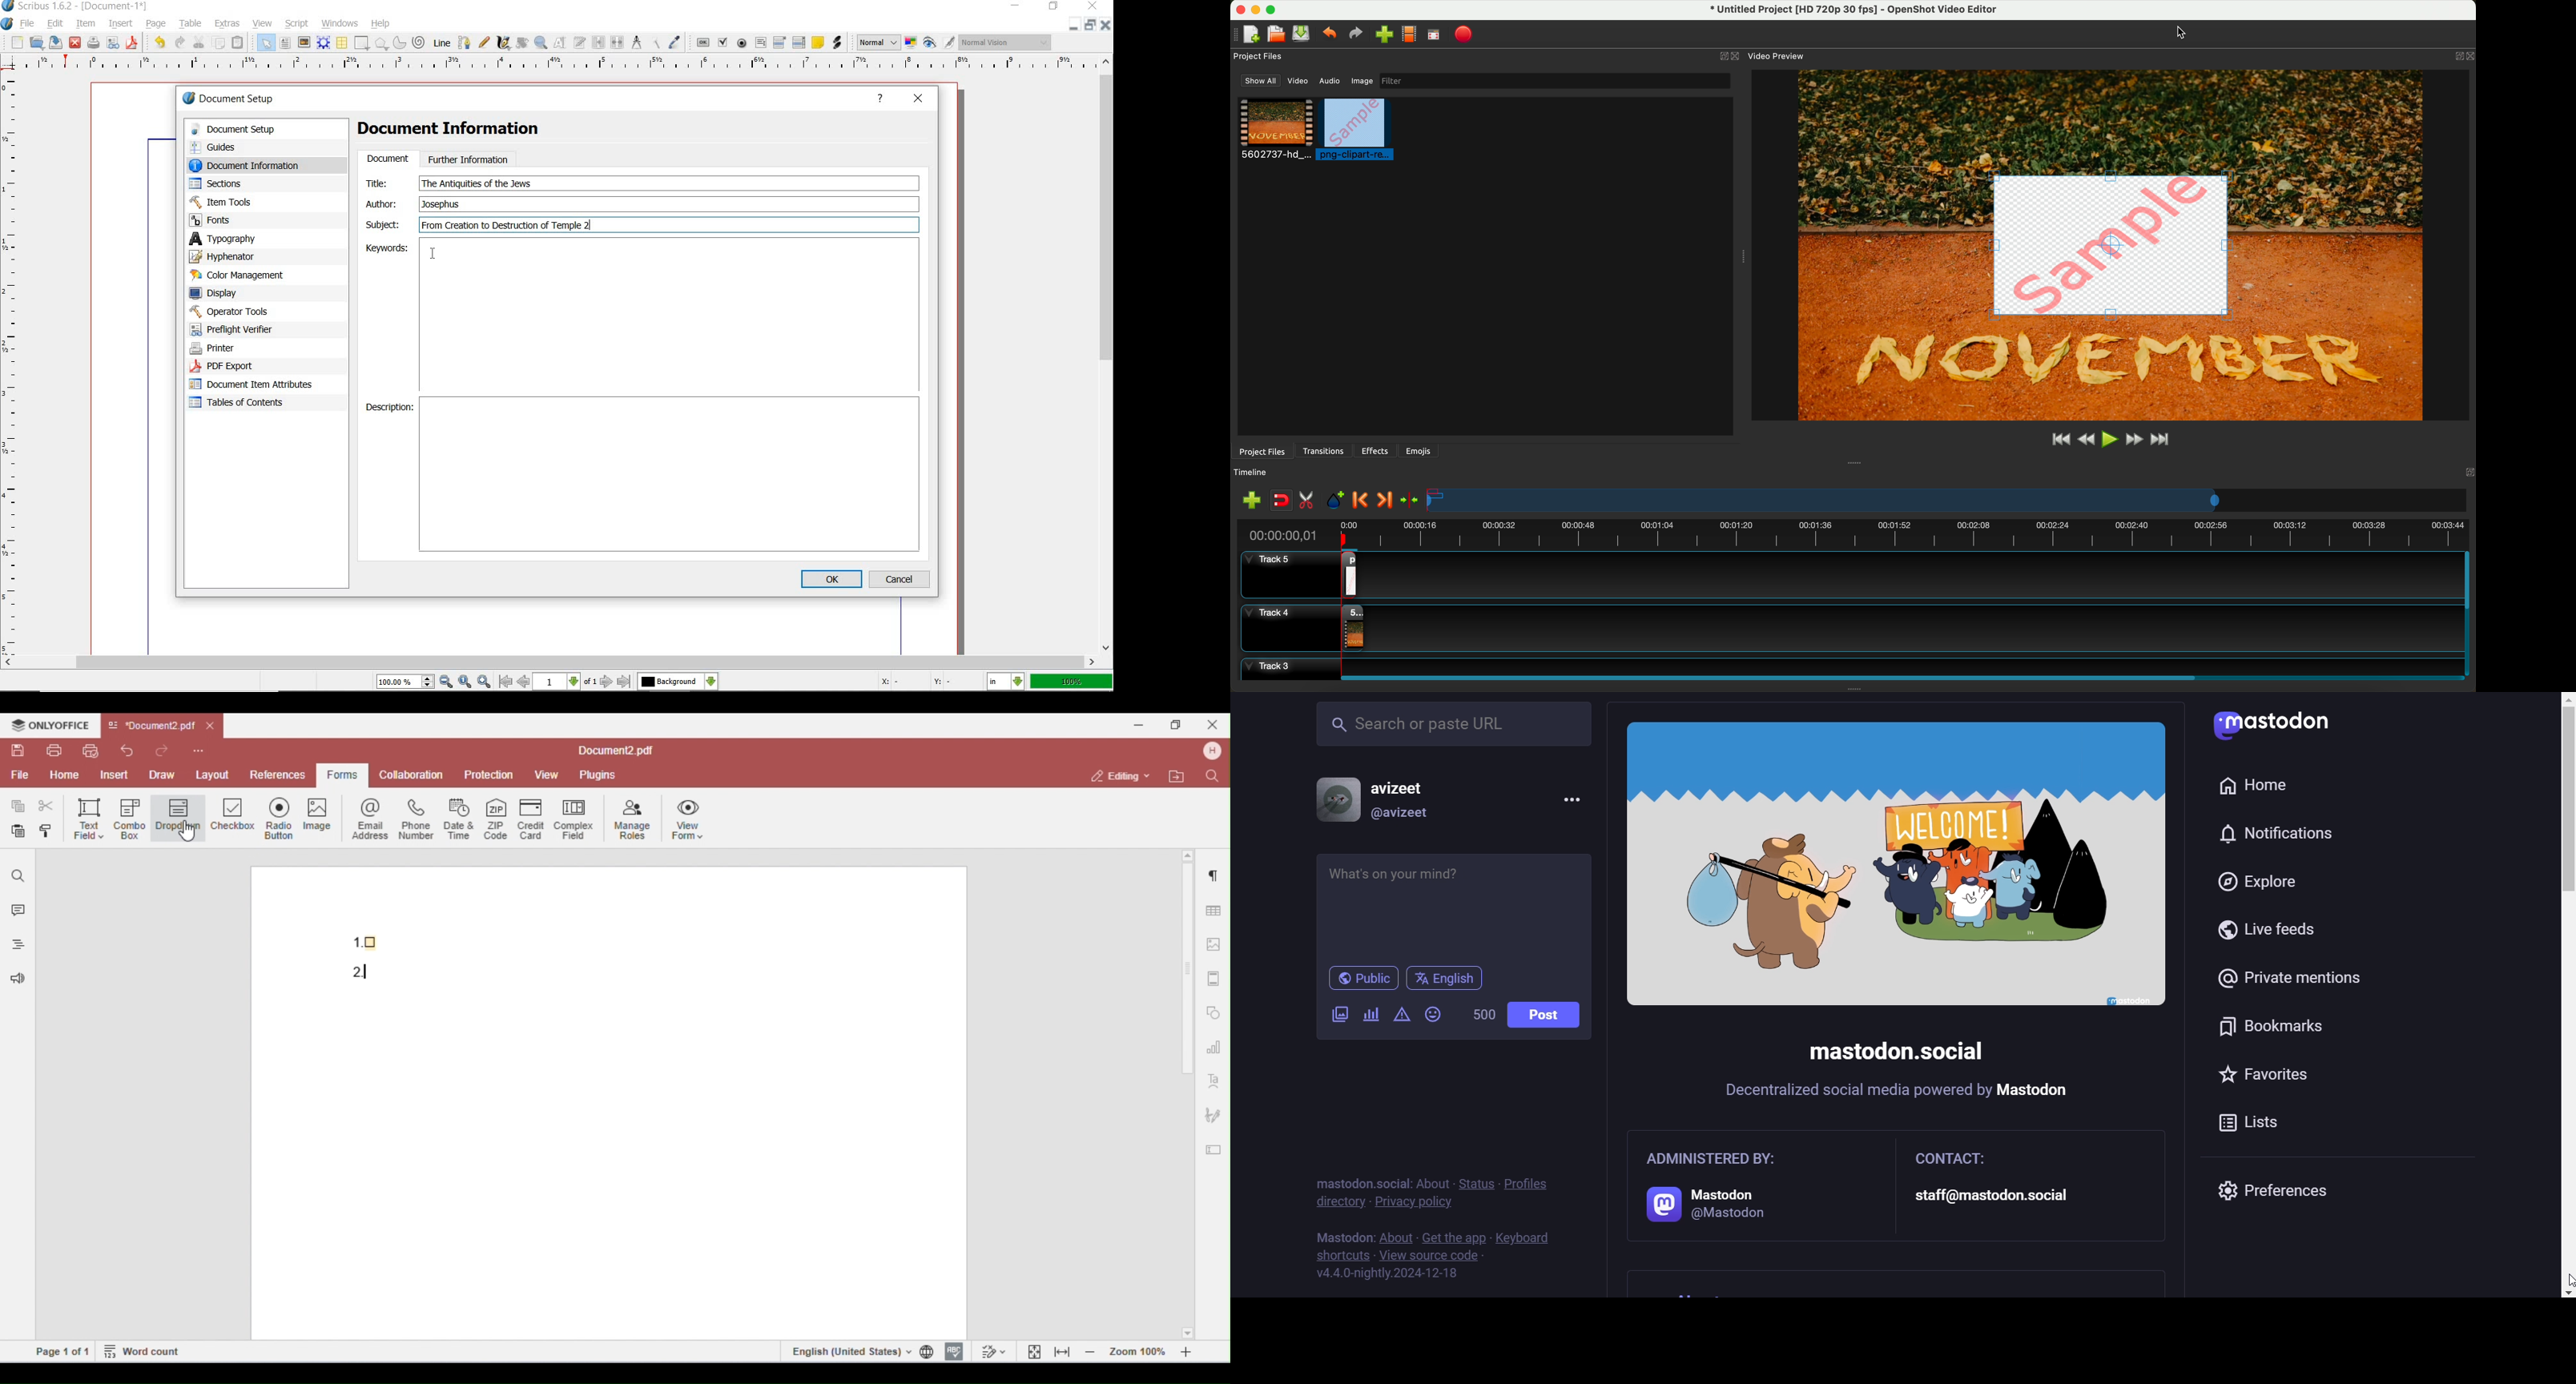  What do you see at coordinates (86, 25) in the screenshot?
I see `item` at bounding box center [86, 25].